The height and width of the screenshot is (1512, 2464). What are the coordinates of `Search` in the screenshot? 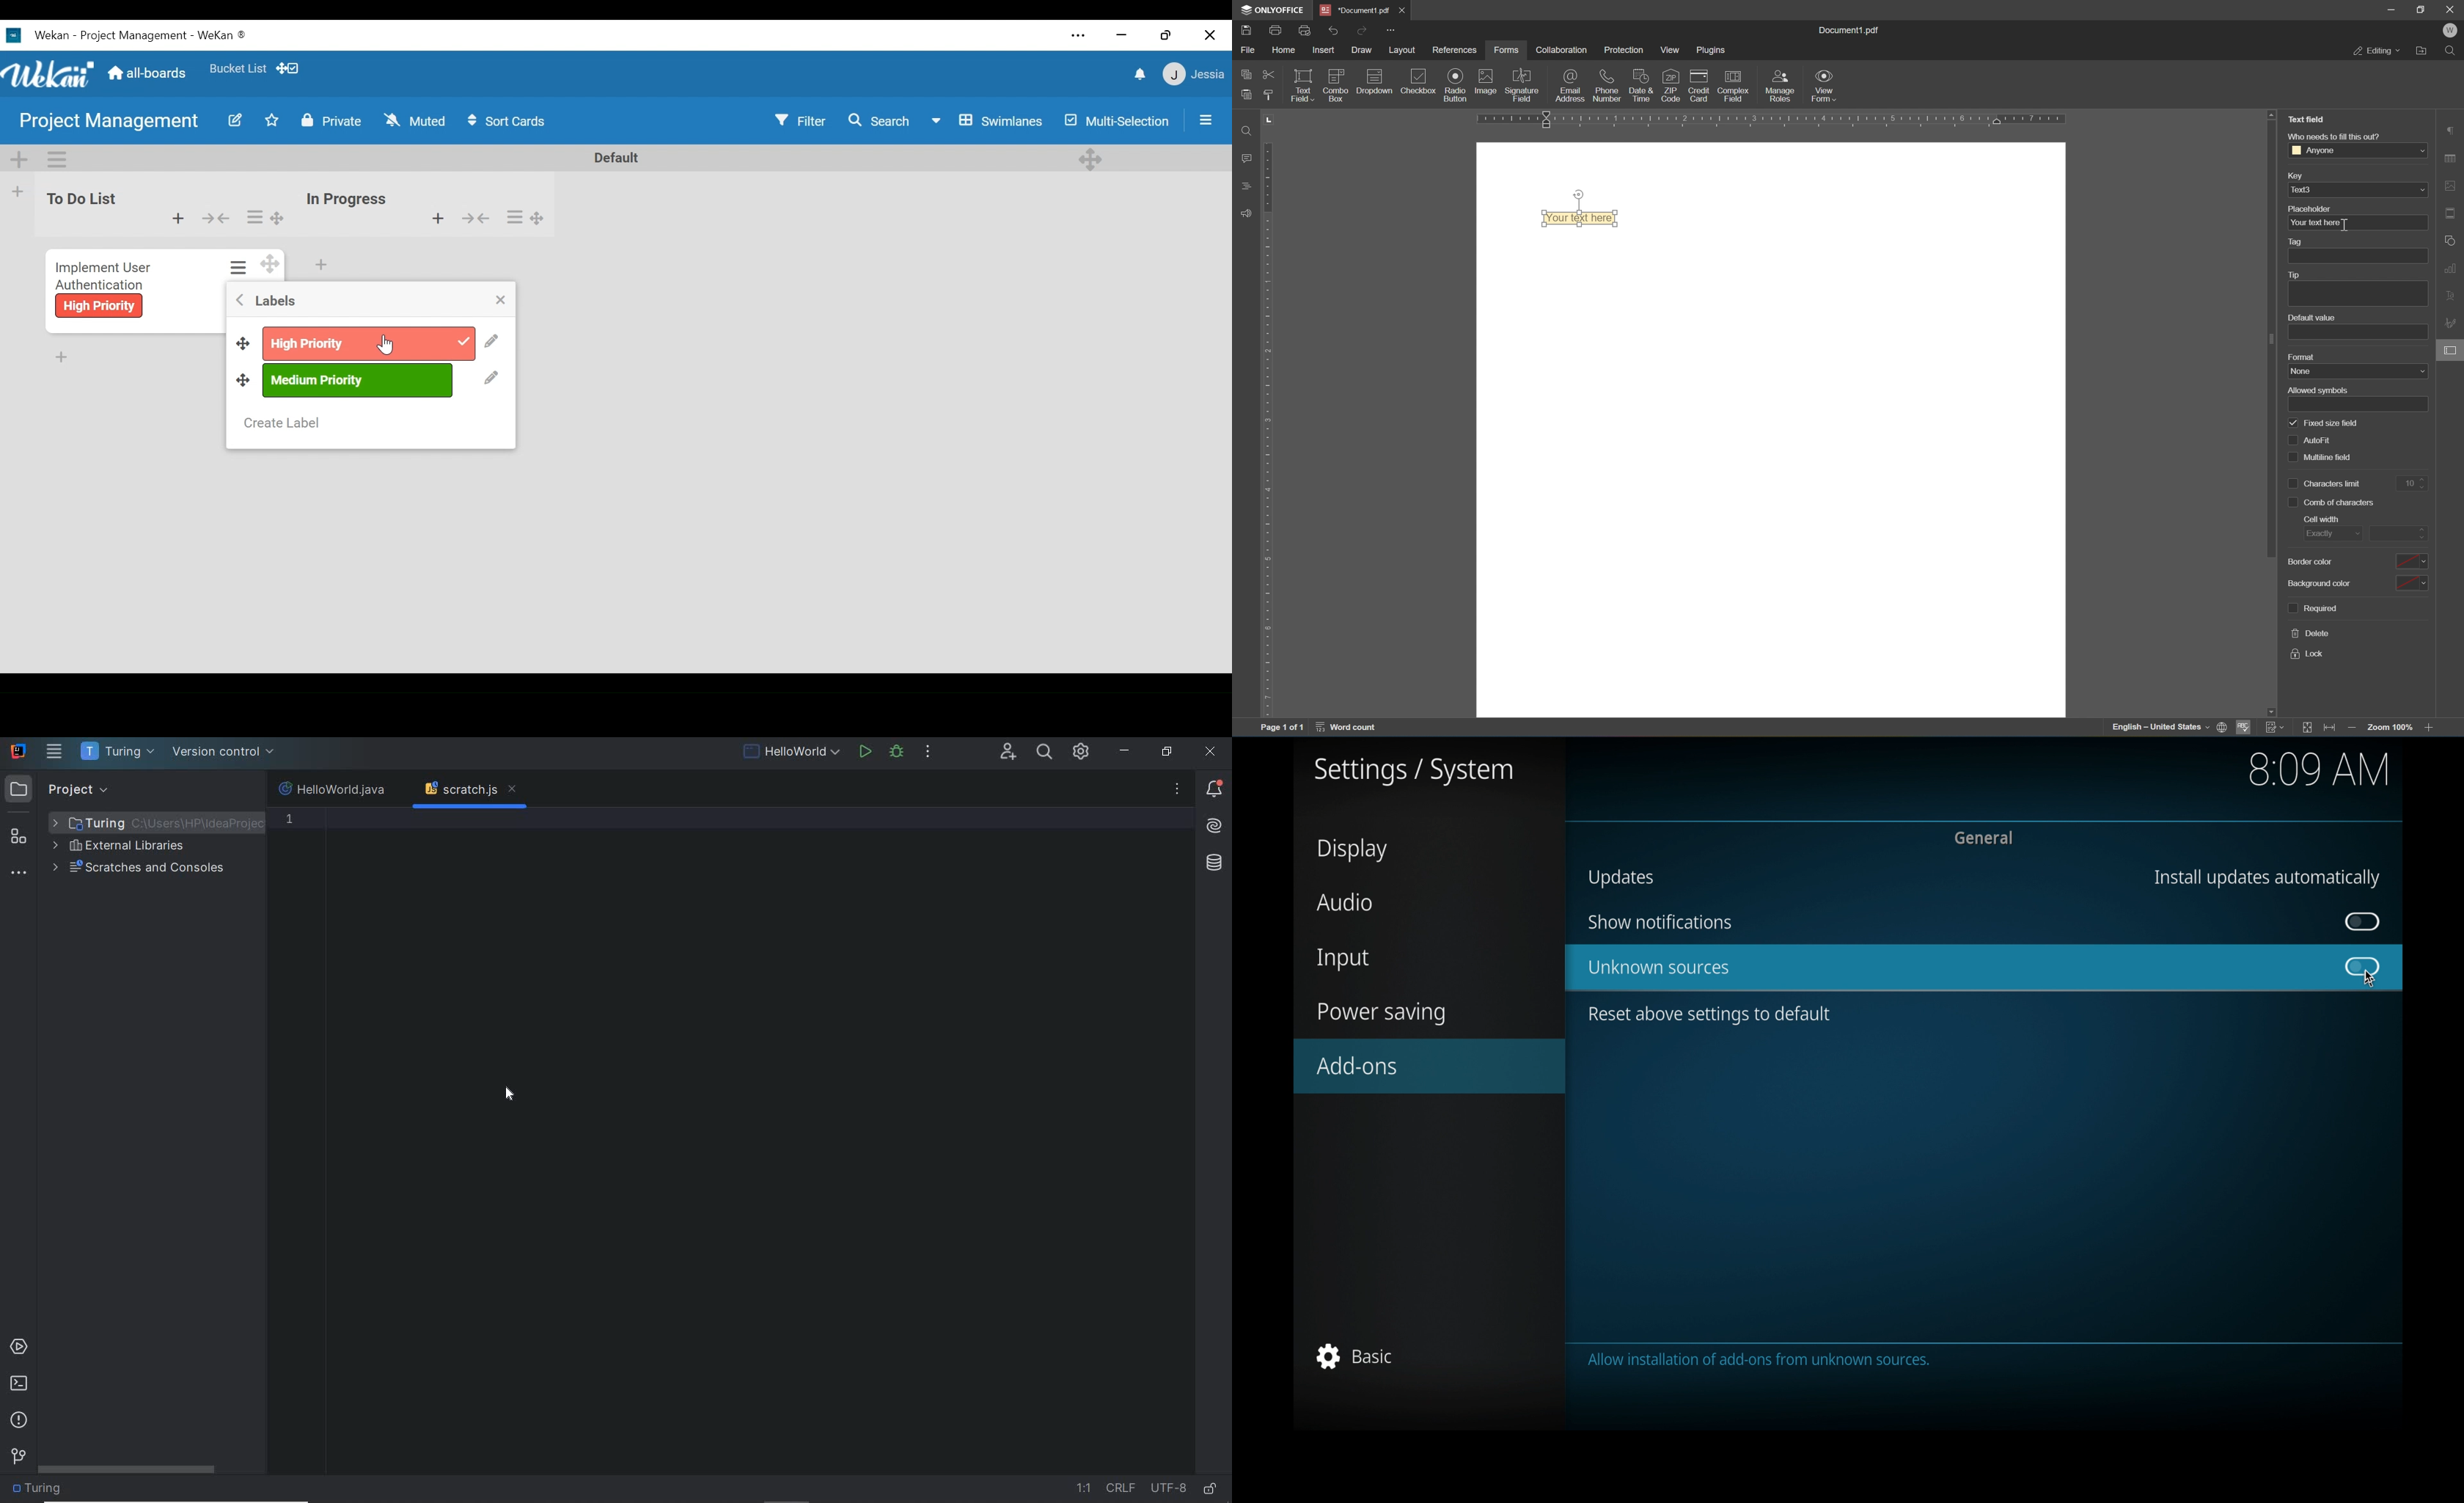 It's located at (882, 120).